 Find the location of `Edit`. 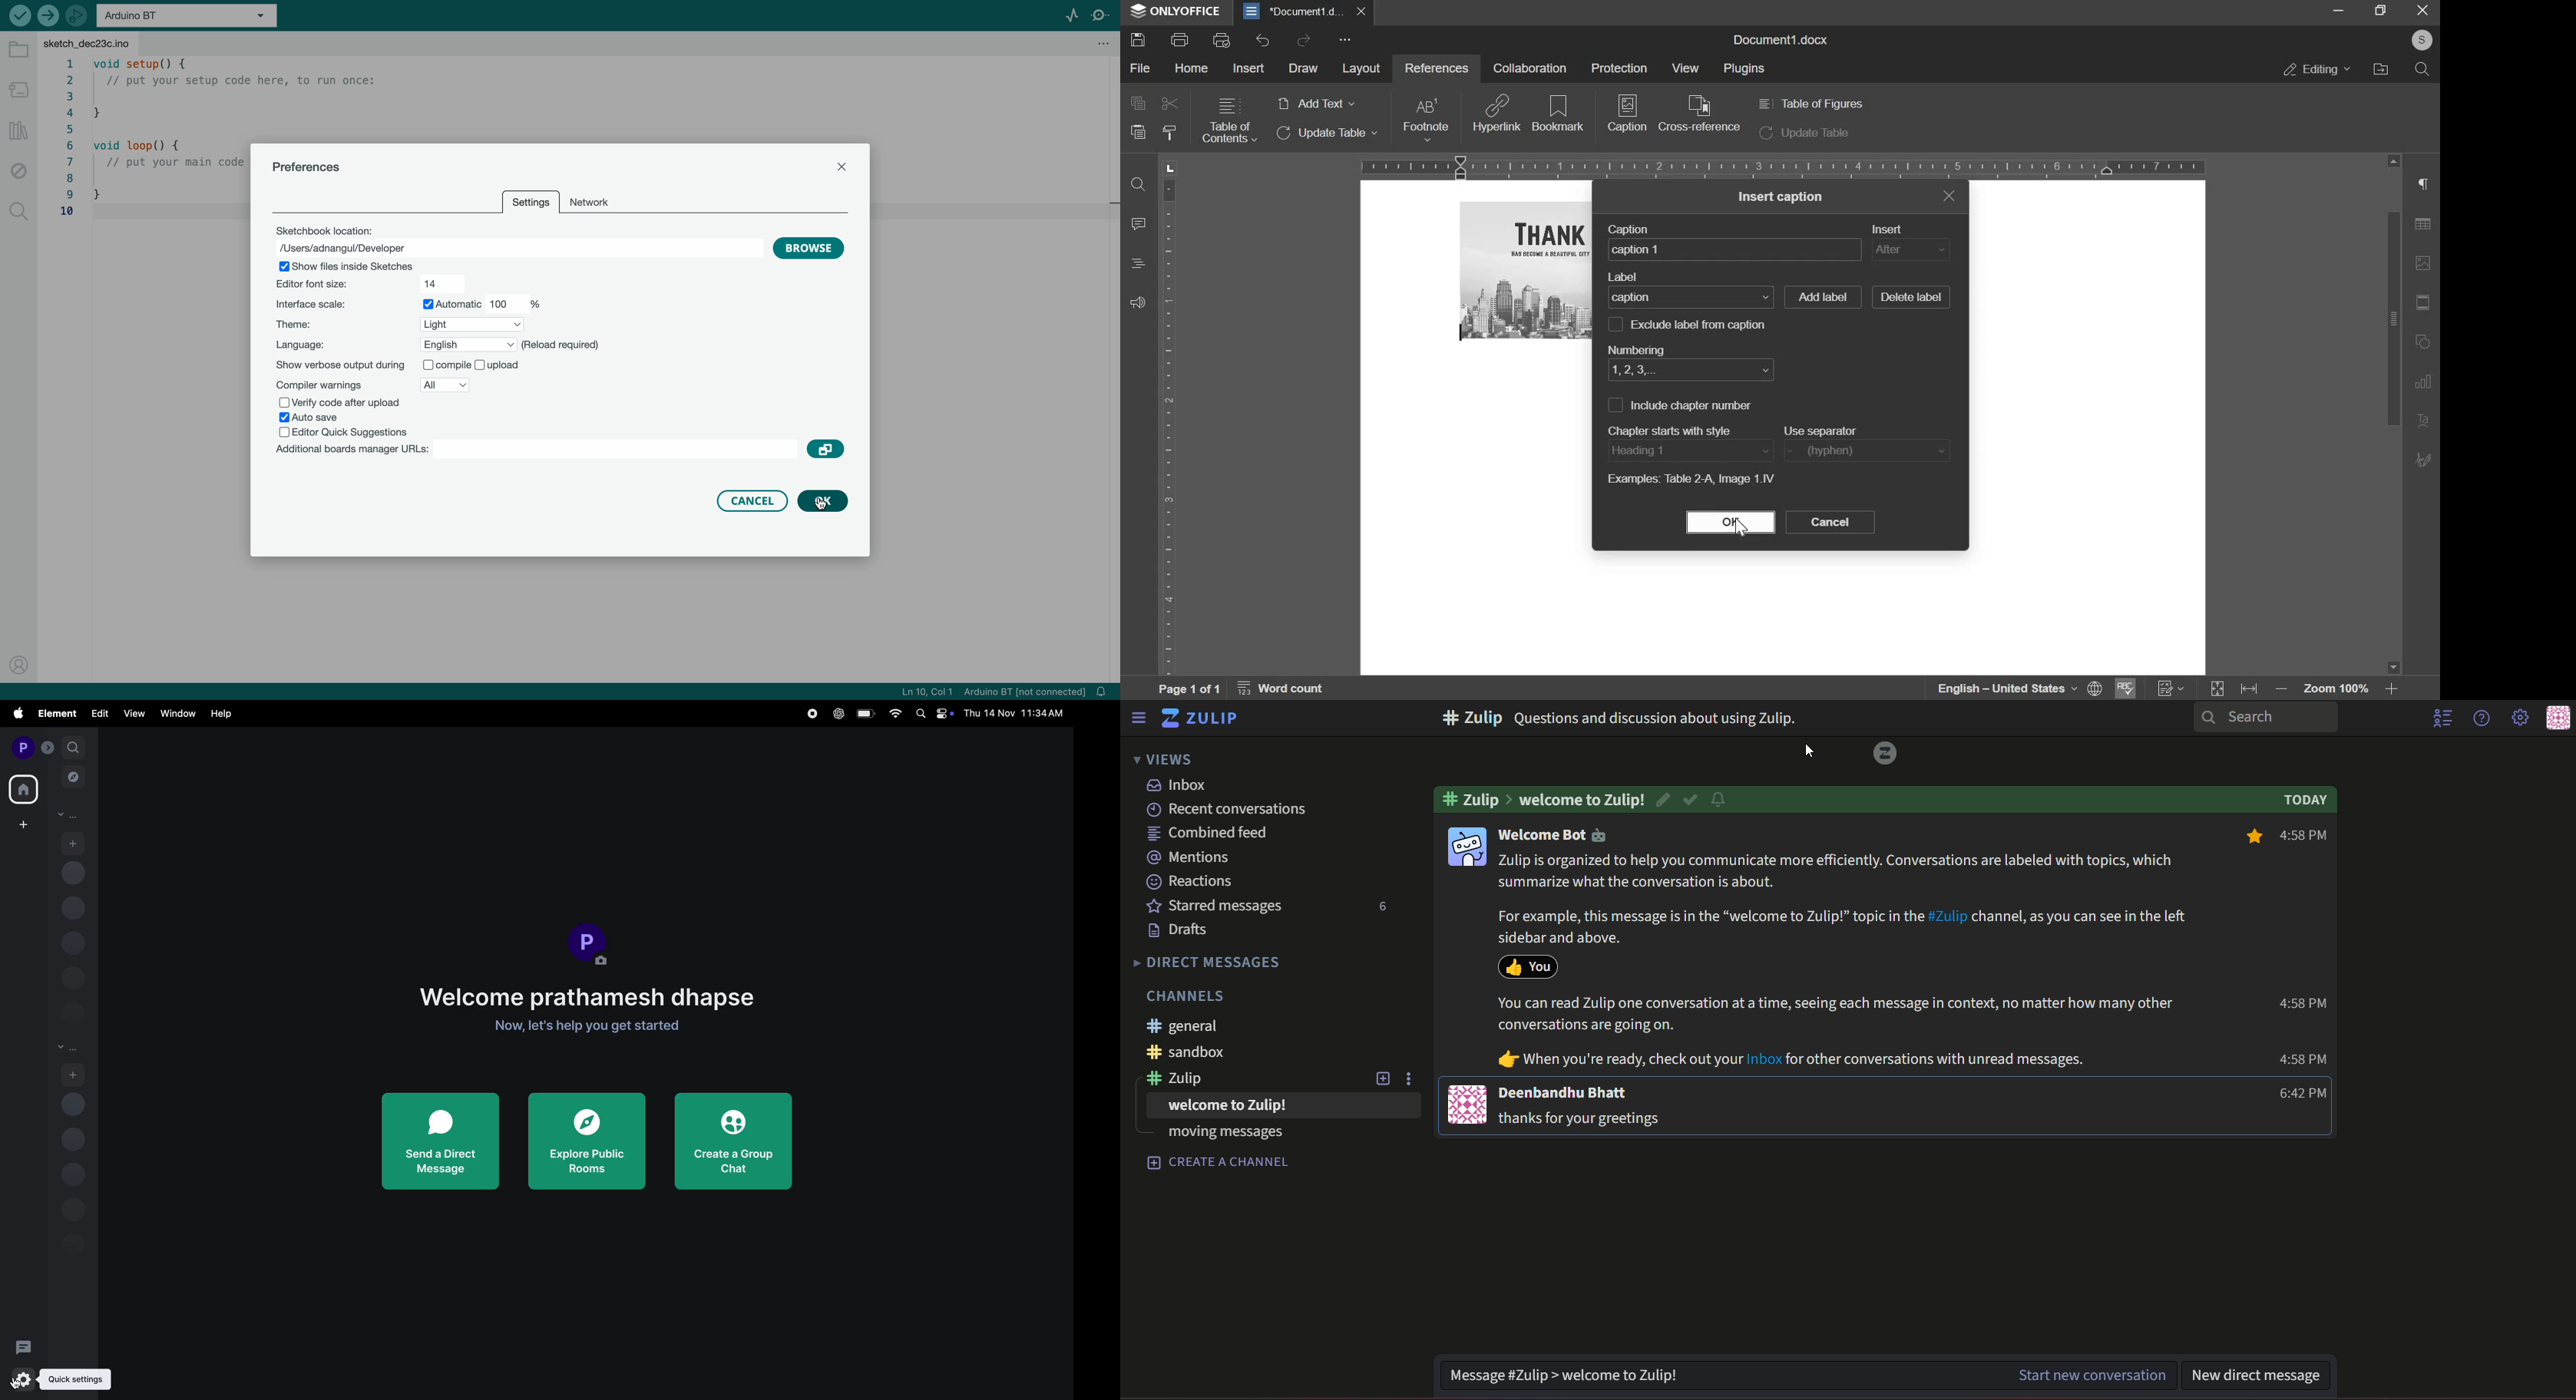

Edit is located at coordinates (2425, 458).